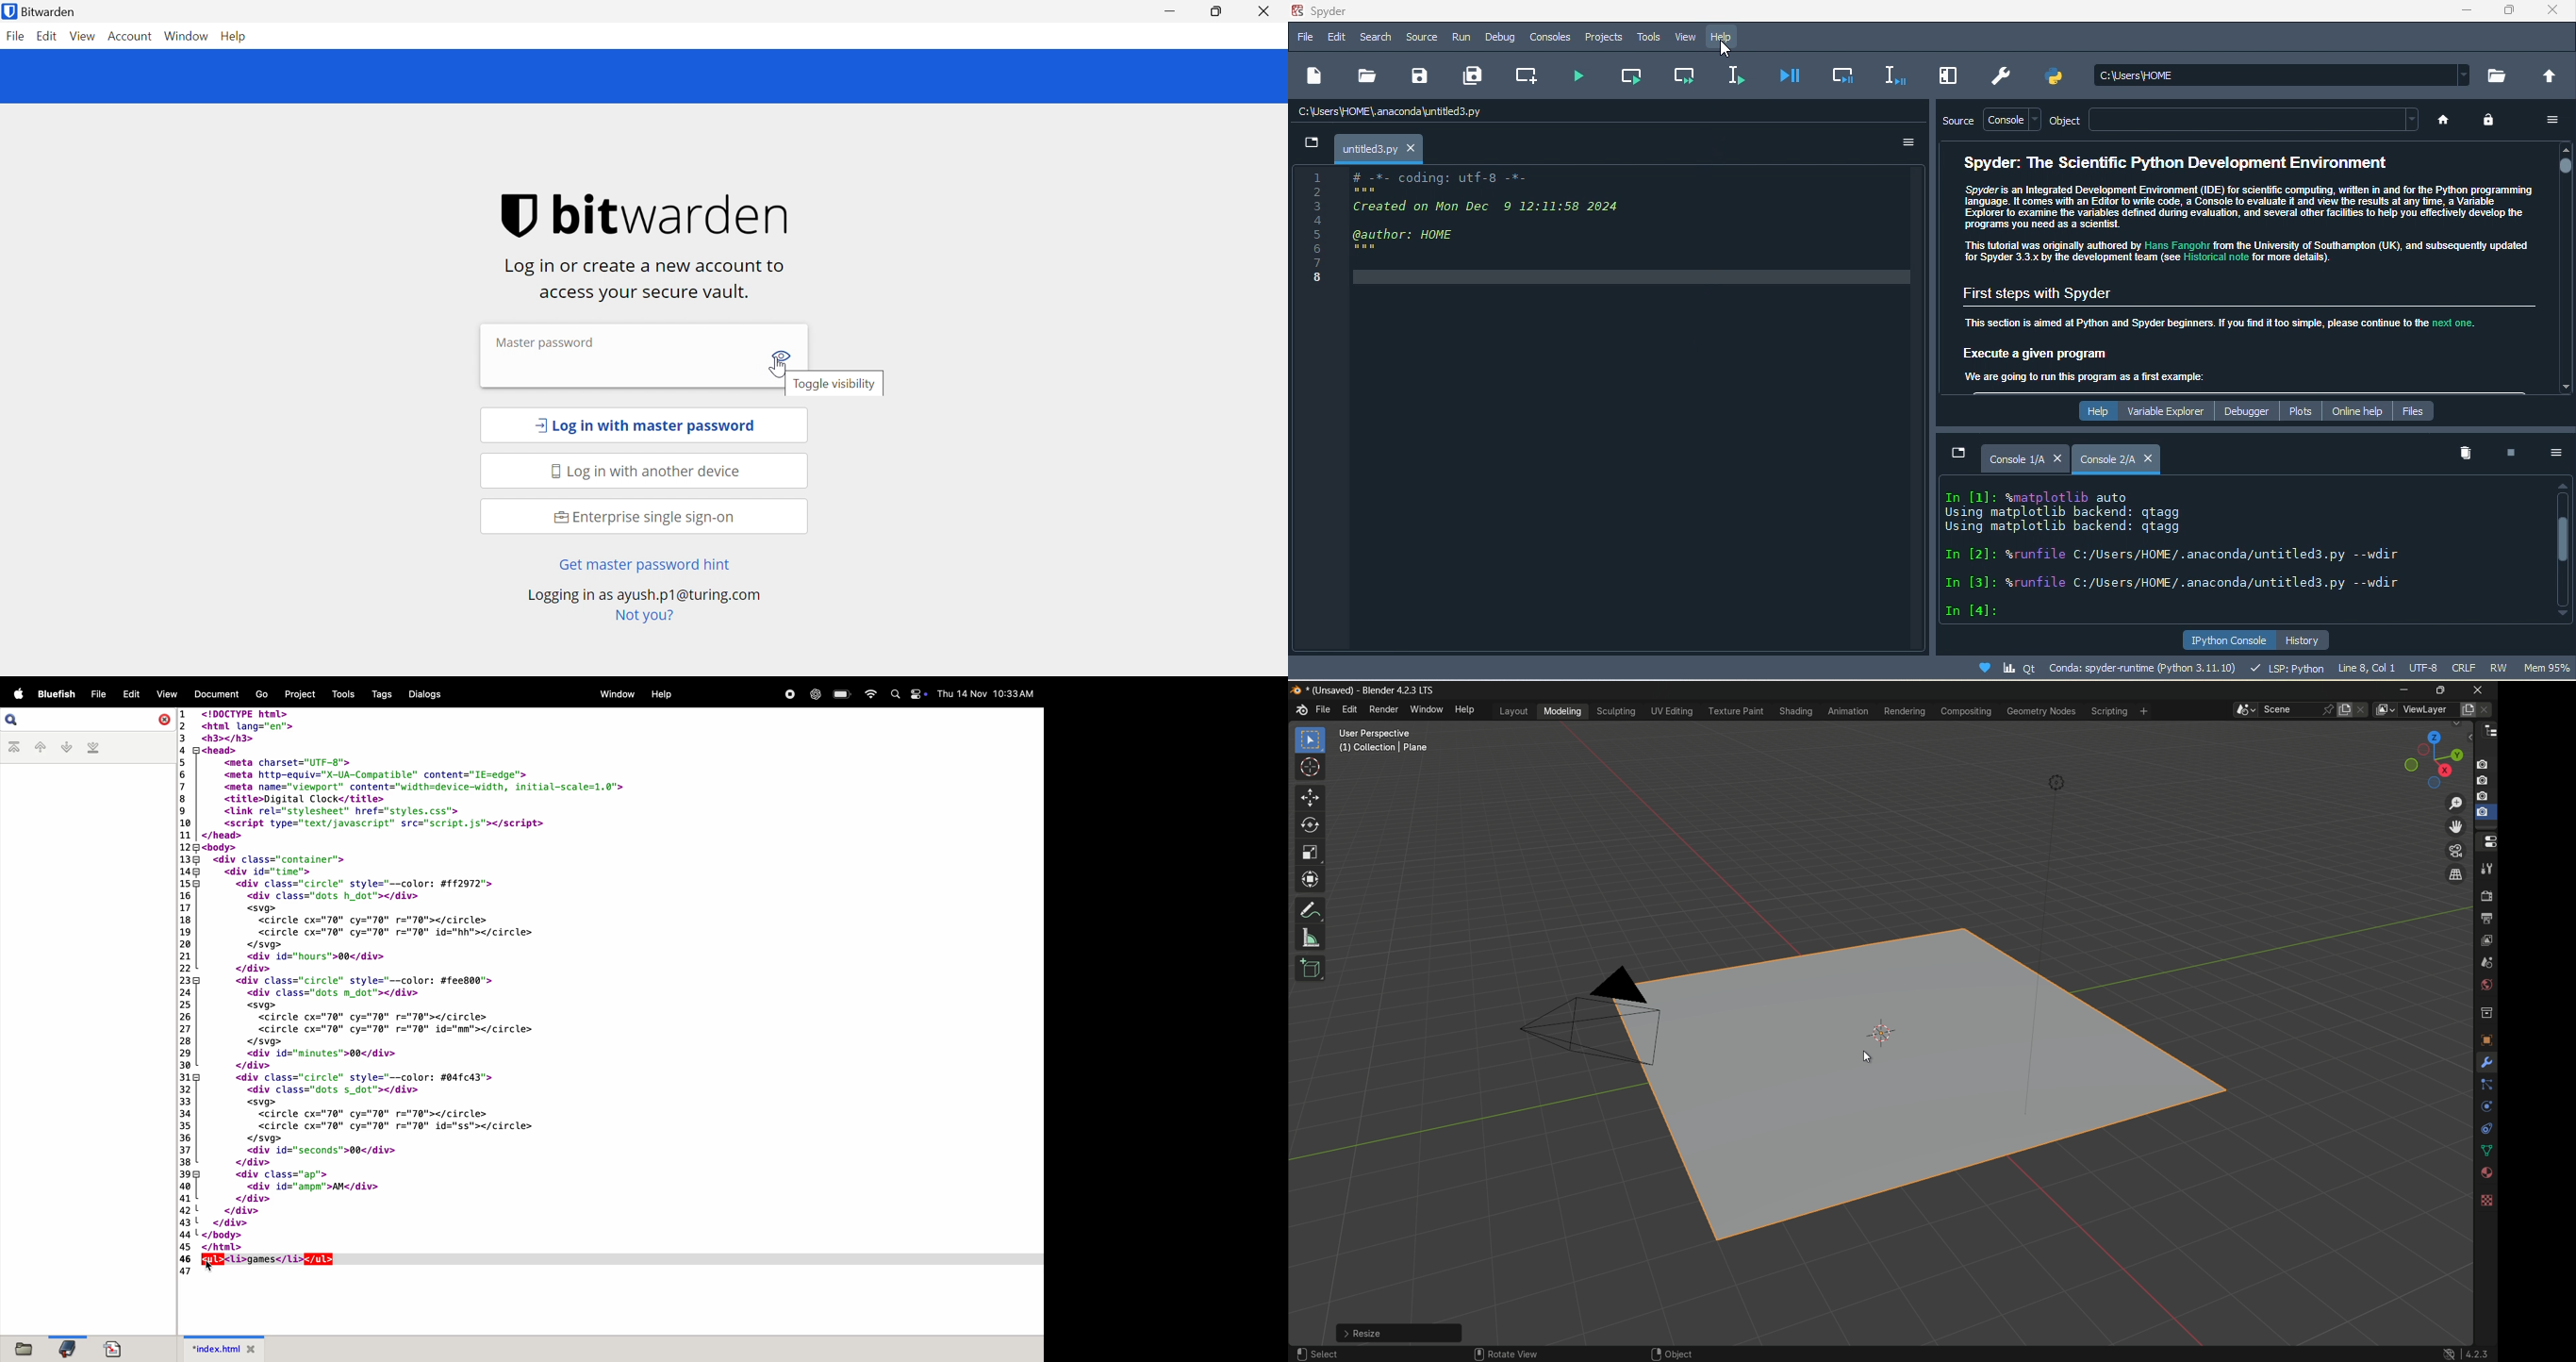 The width and height of the screenshot is (2576, 1372). I want to click on edit, so click(1333, 37).